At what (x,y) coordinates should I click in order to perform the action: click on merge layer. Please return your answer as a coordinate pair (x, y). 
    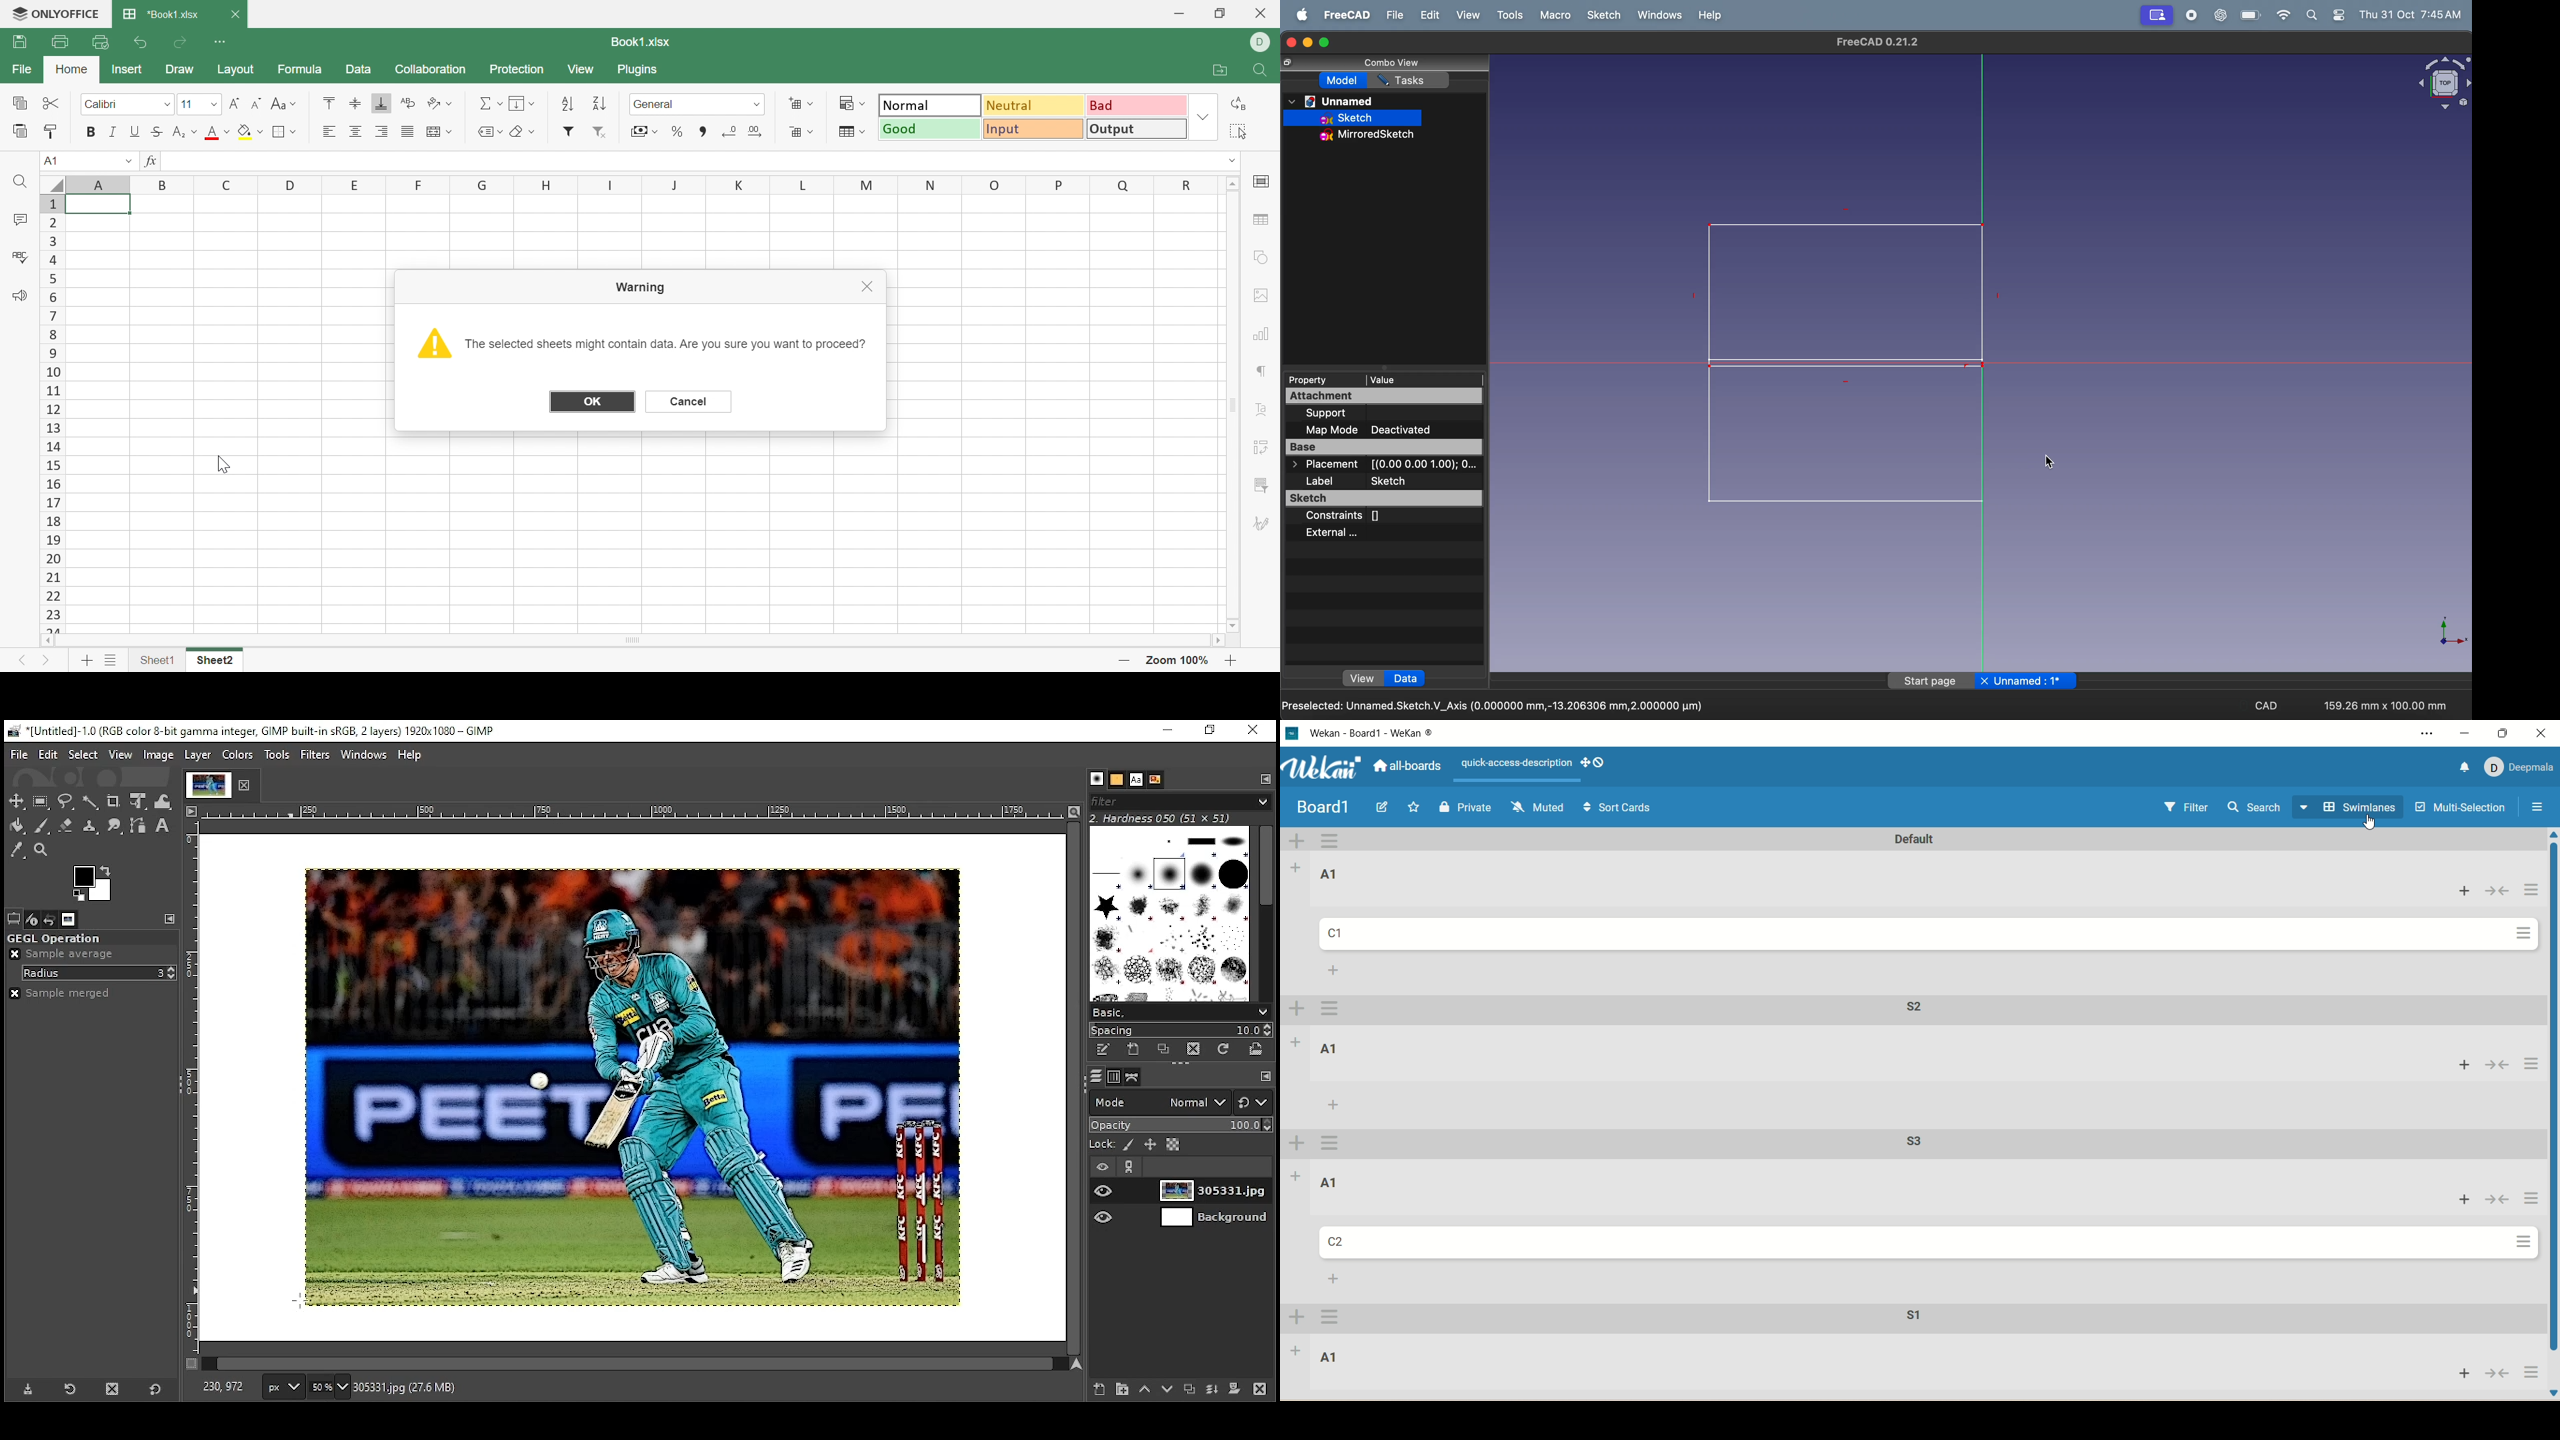
    Looking at the image, I should click on (1213, 1391).